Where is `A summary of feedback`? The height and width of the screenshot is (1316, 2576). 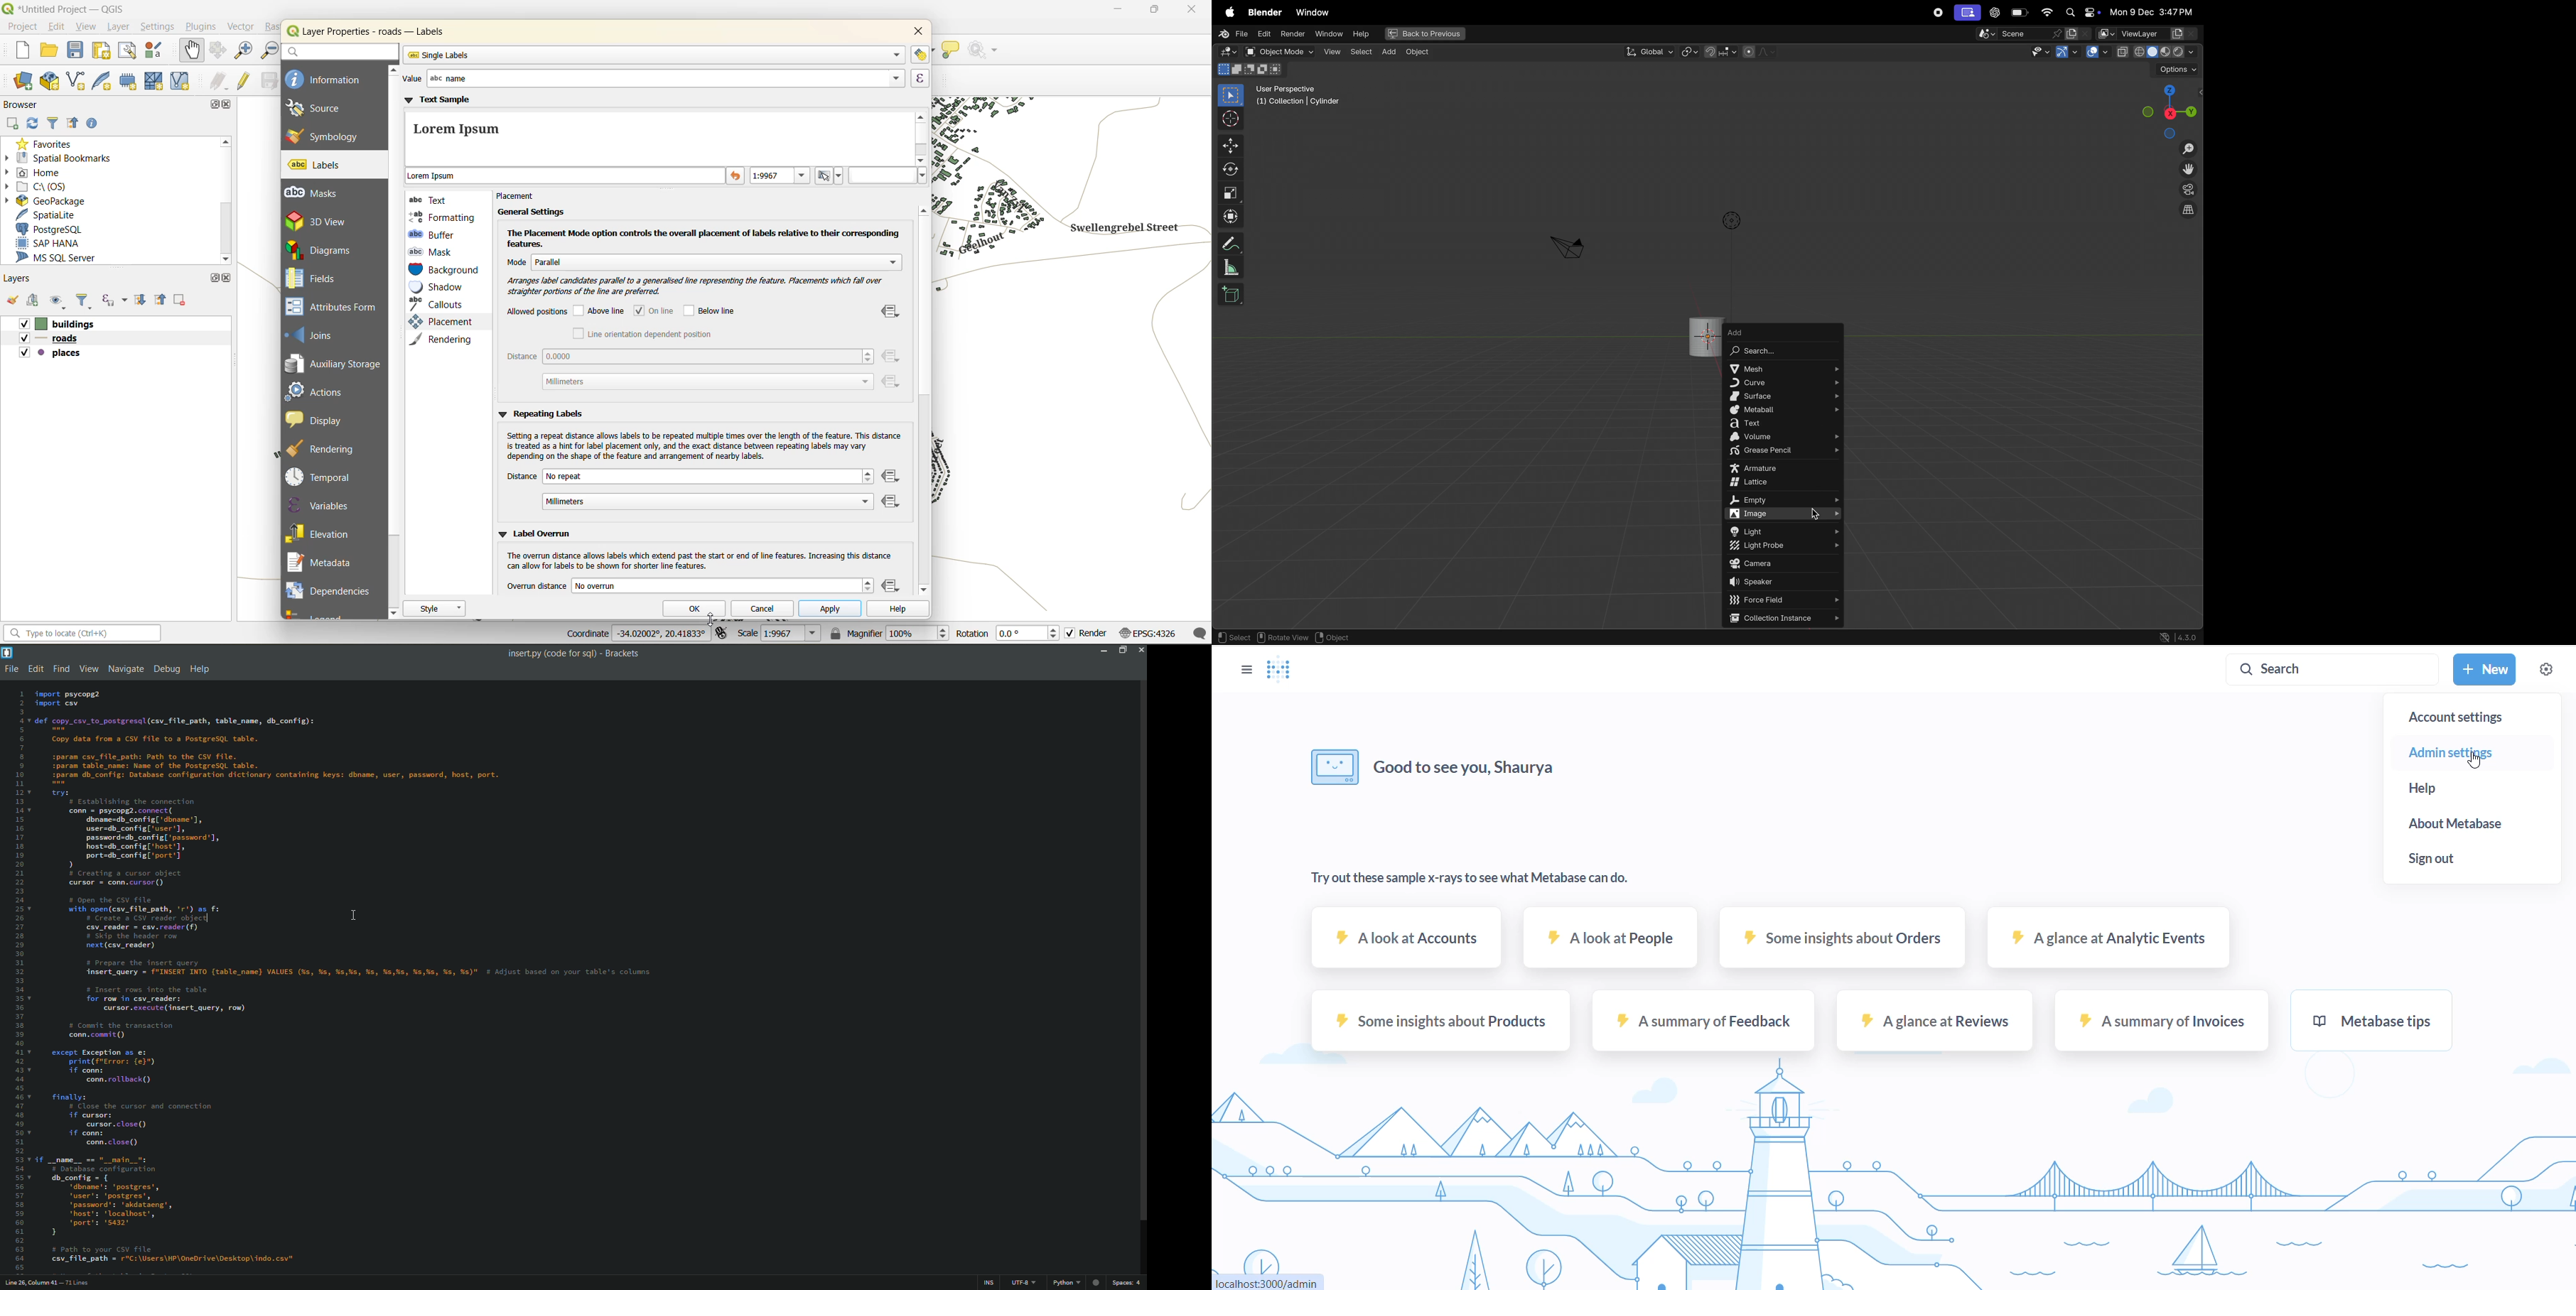
A summary of feedback is located at coordinates (1704, 1027).